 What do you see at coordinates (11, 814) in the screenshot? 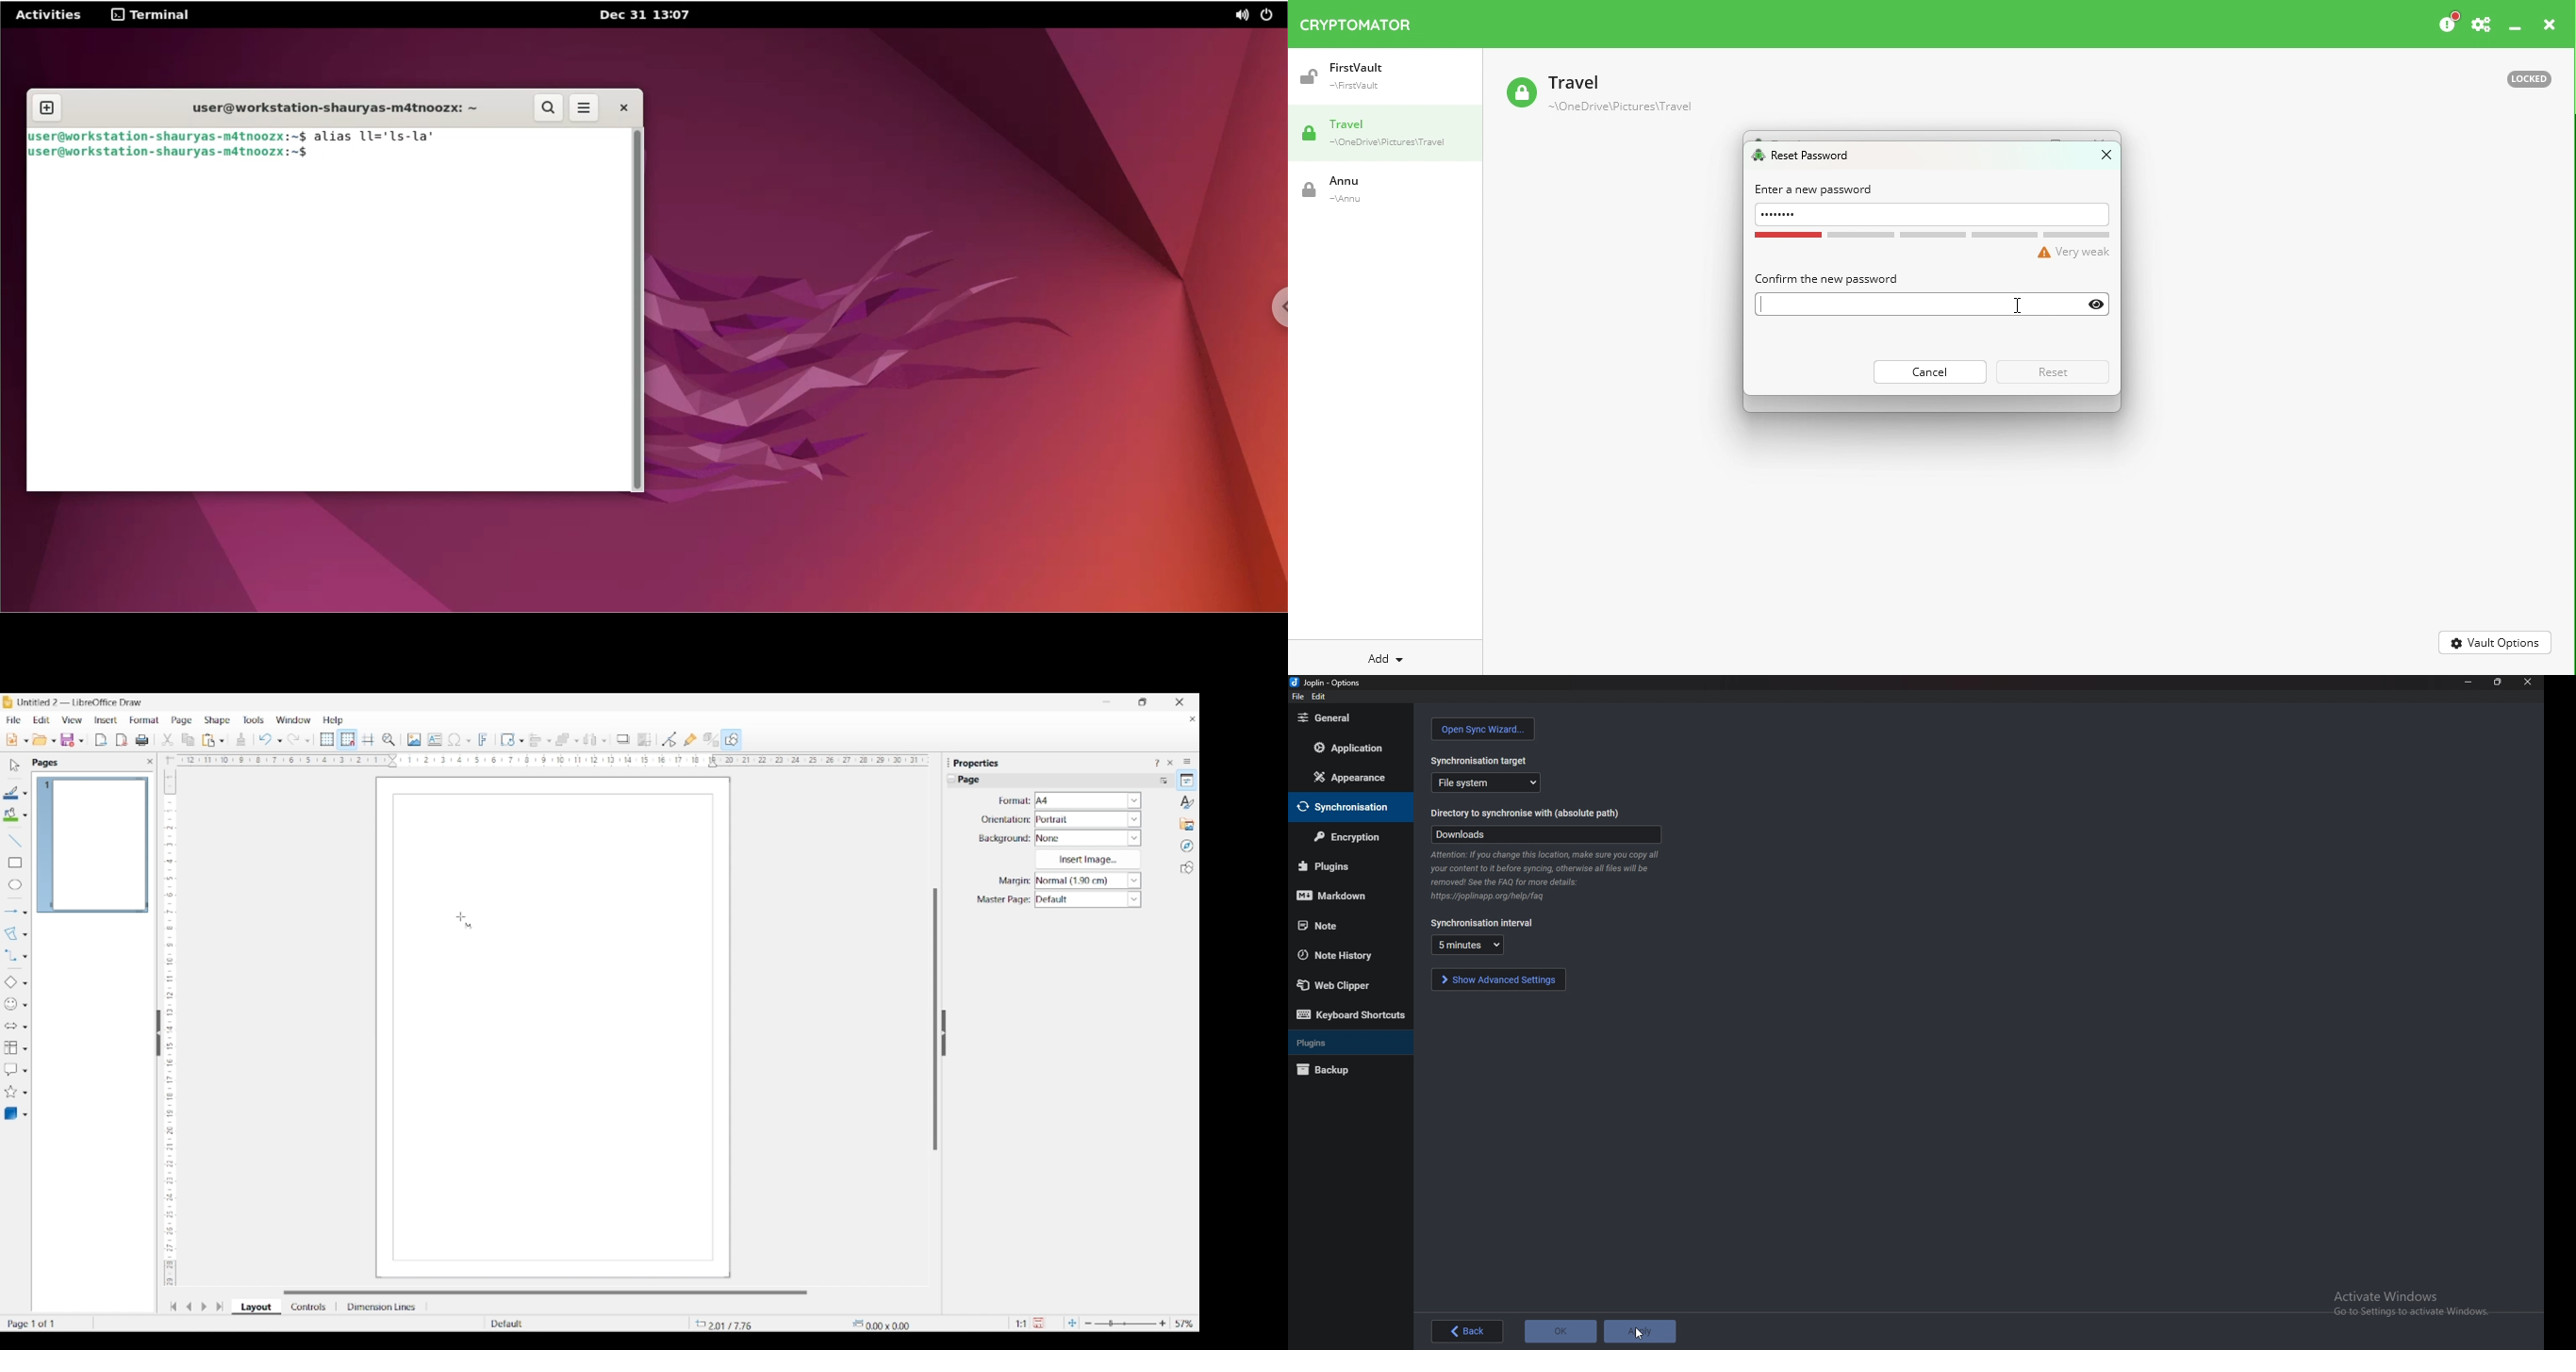
I see `Selected fill color` at bounding box center [11, 814].